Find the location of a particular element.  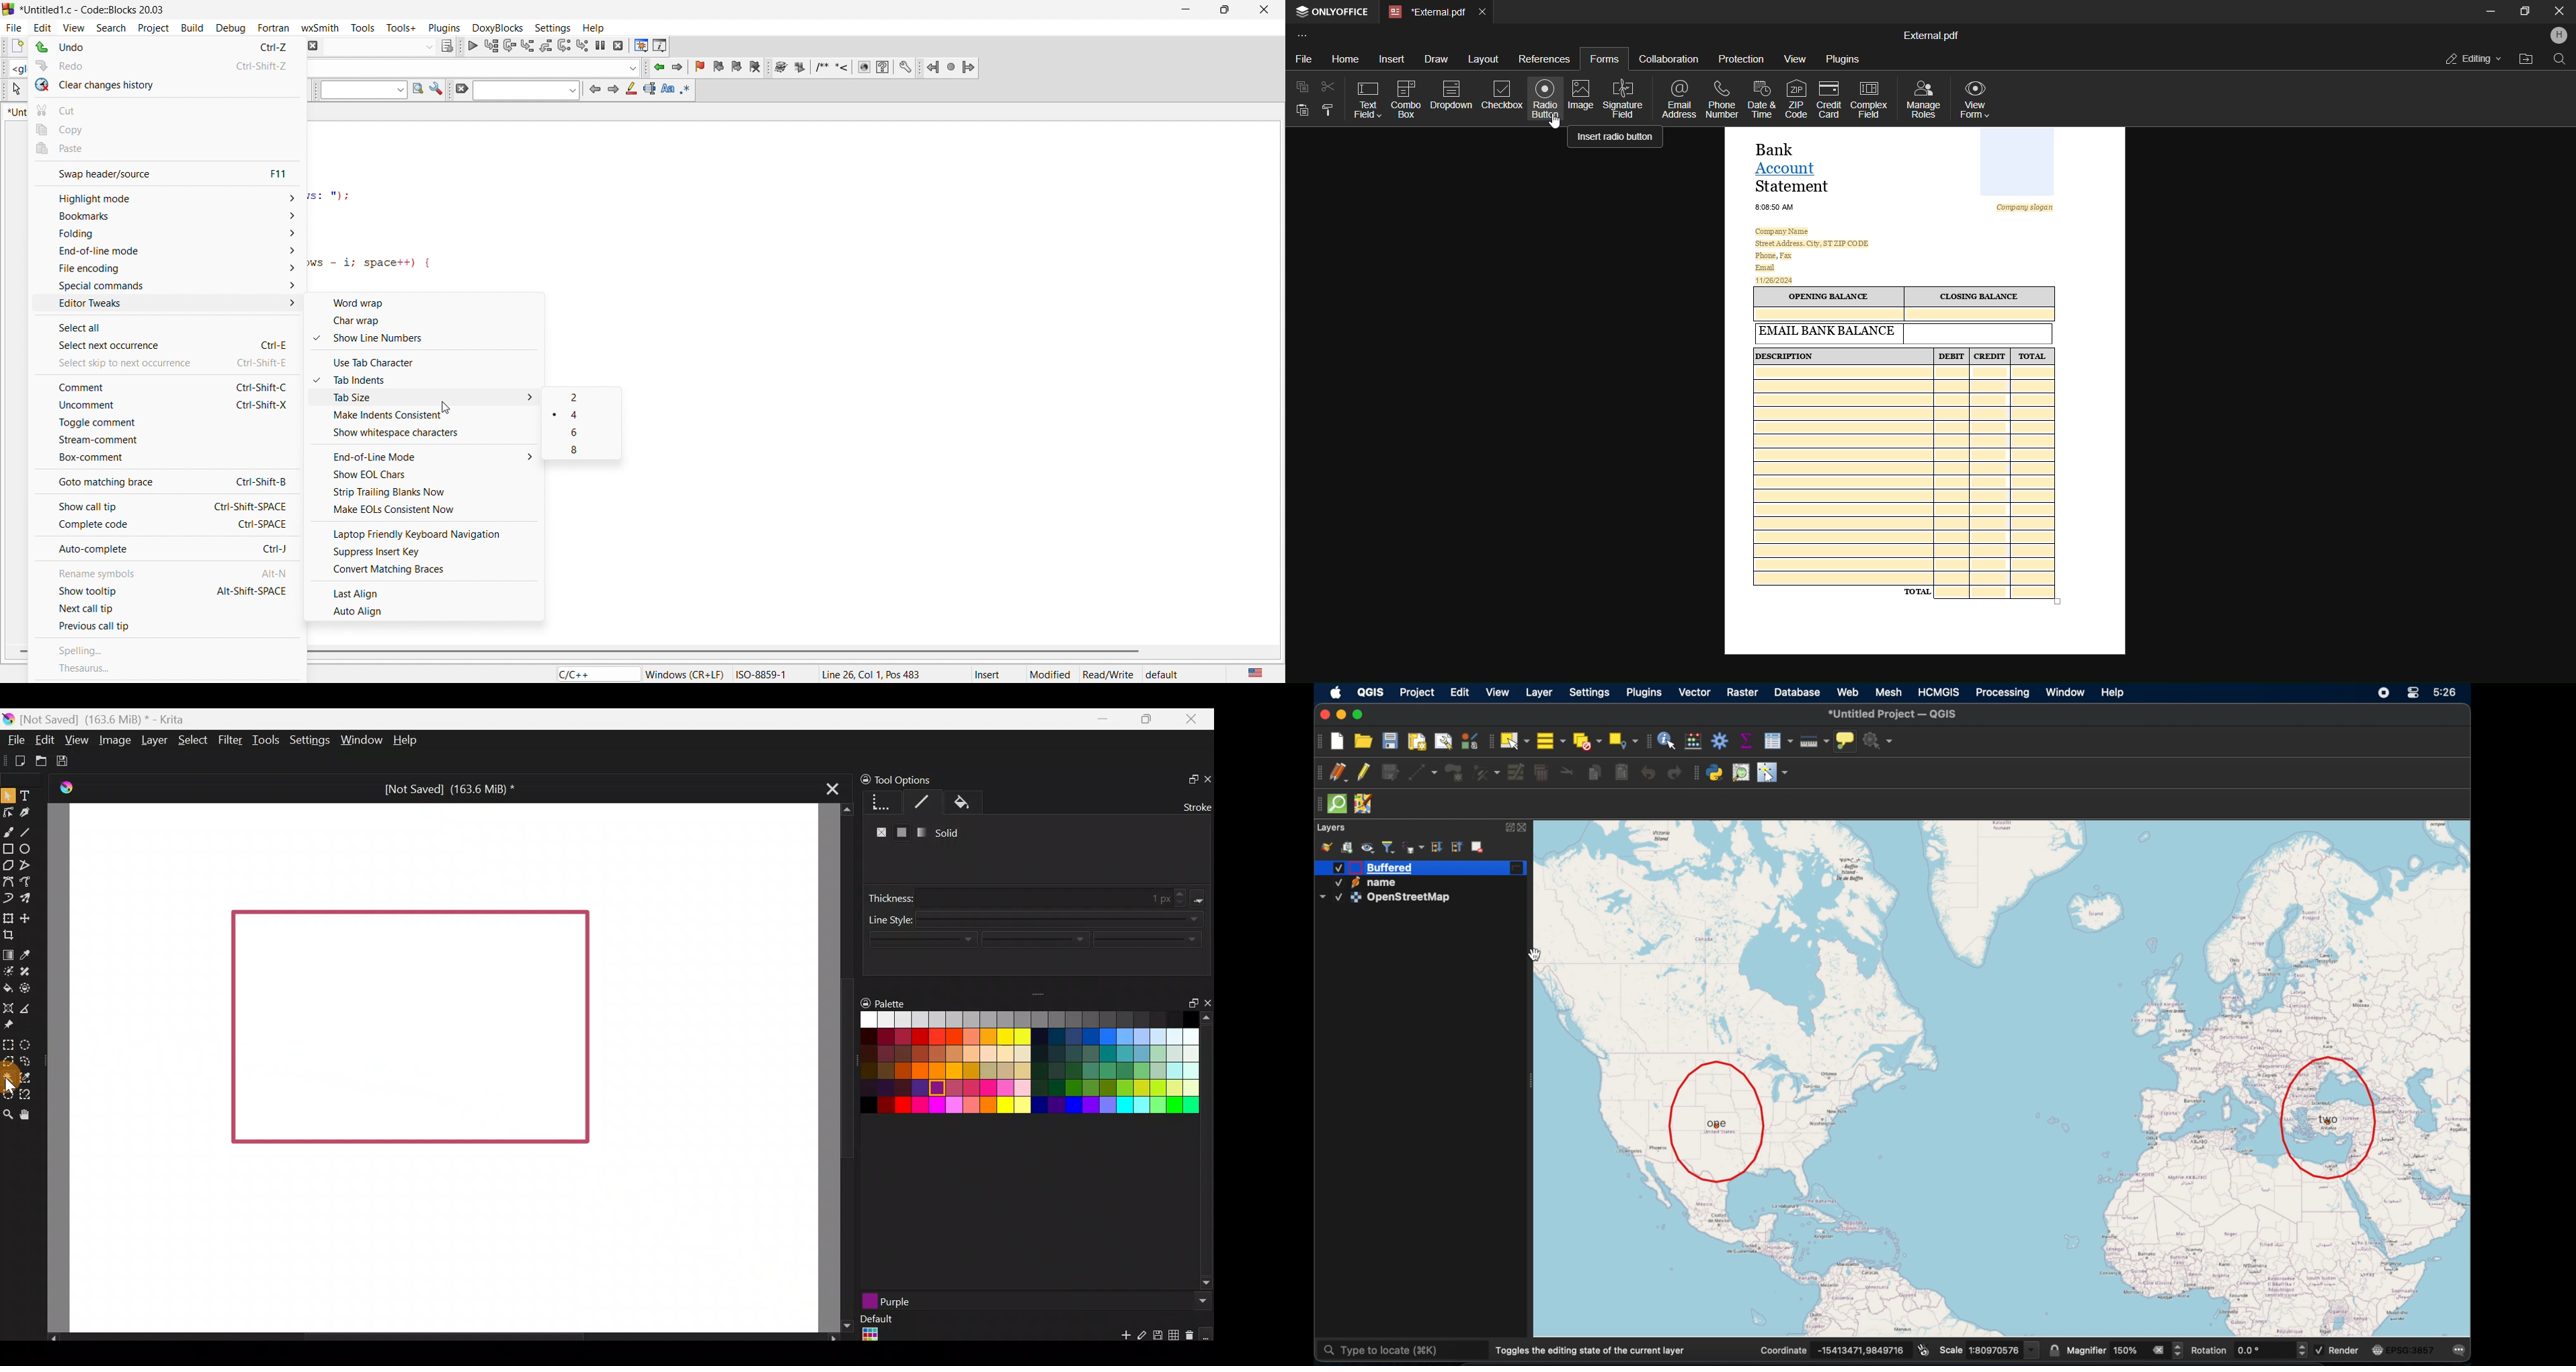

apple icon is located at coordinates (1337, 692).